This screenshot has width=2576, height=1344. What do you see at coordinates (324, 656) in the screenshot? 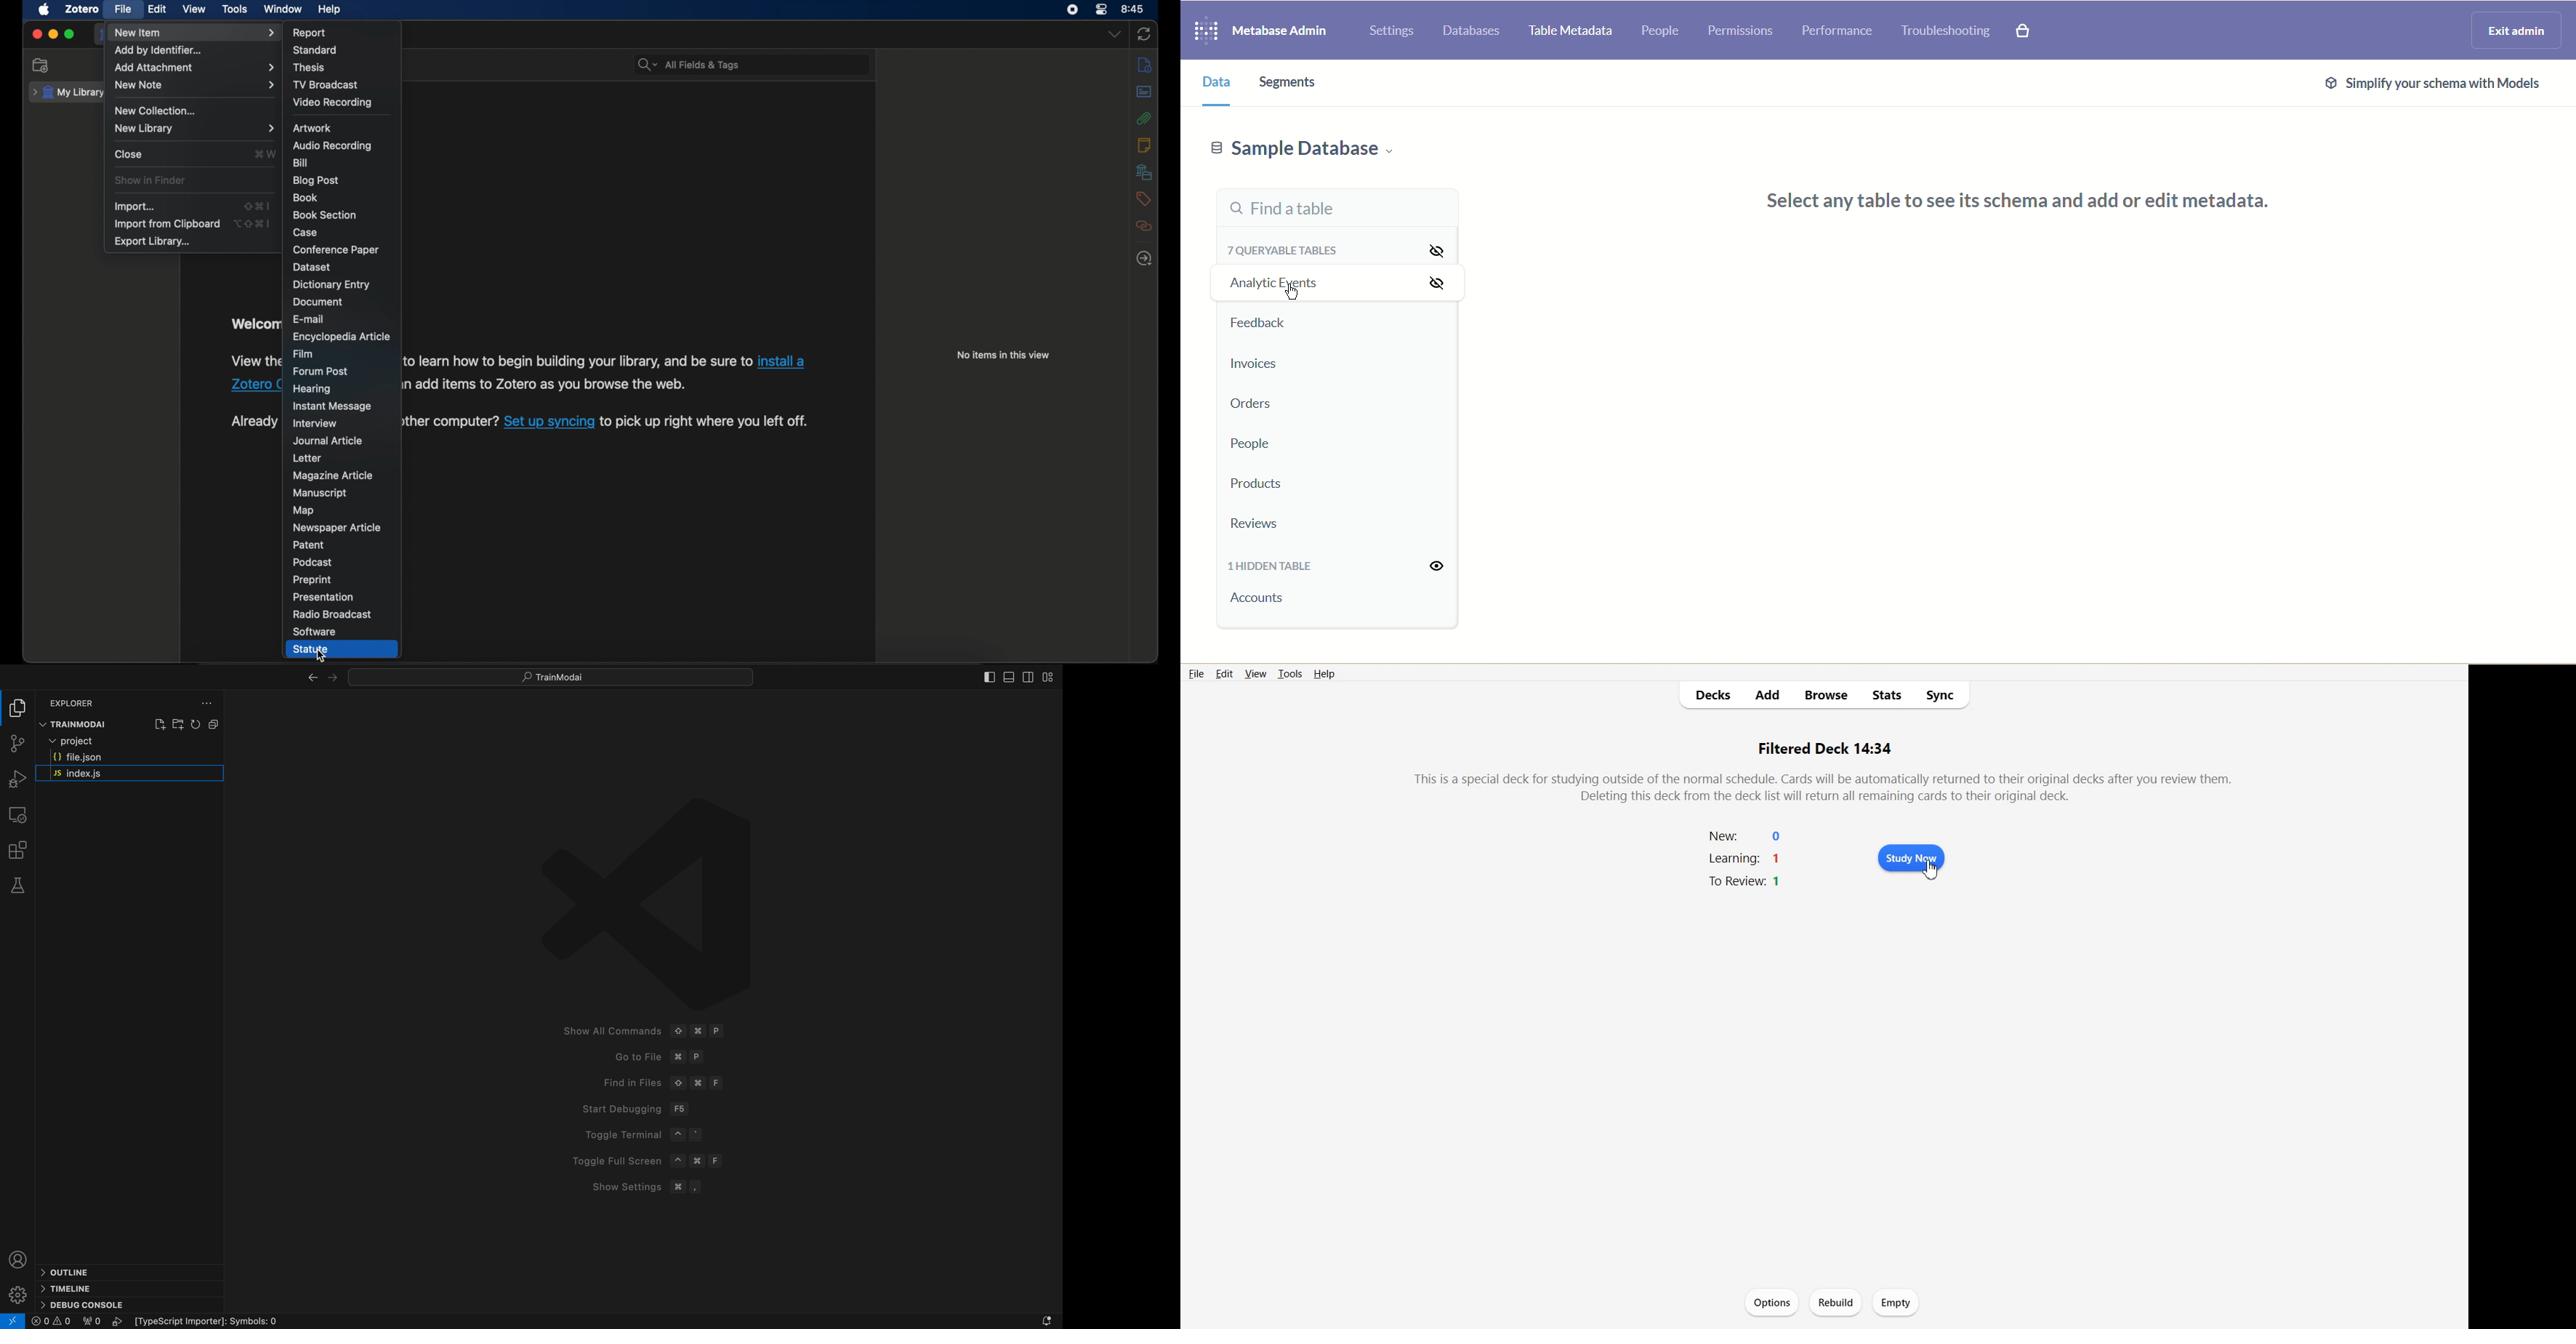
I see `cursor on Statute` at bounding box center [324, 656].